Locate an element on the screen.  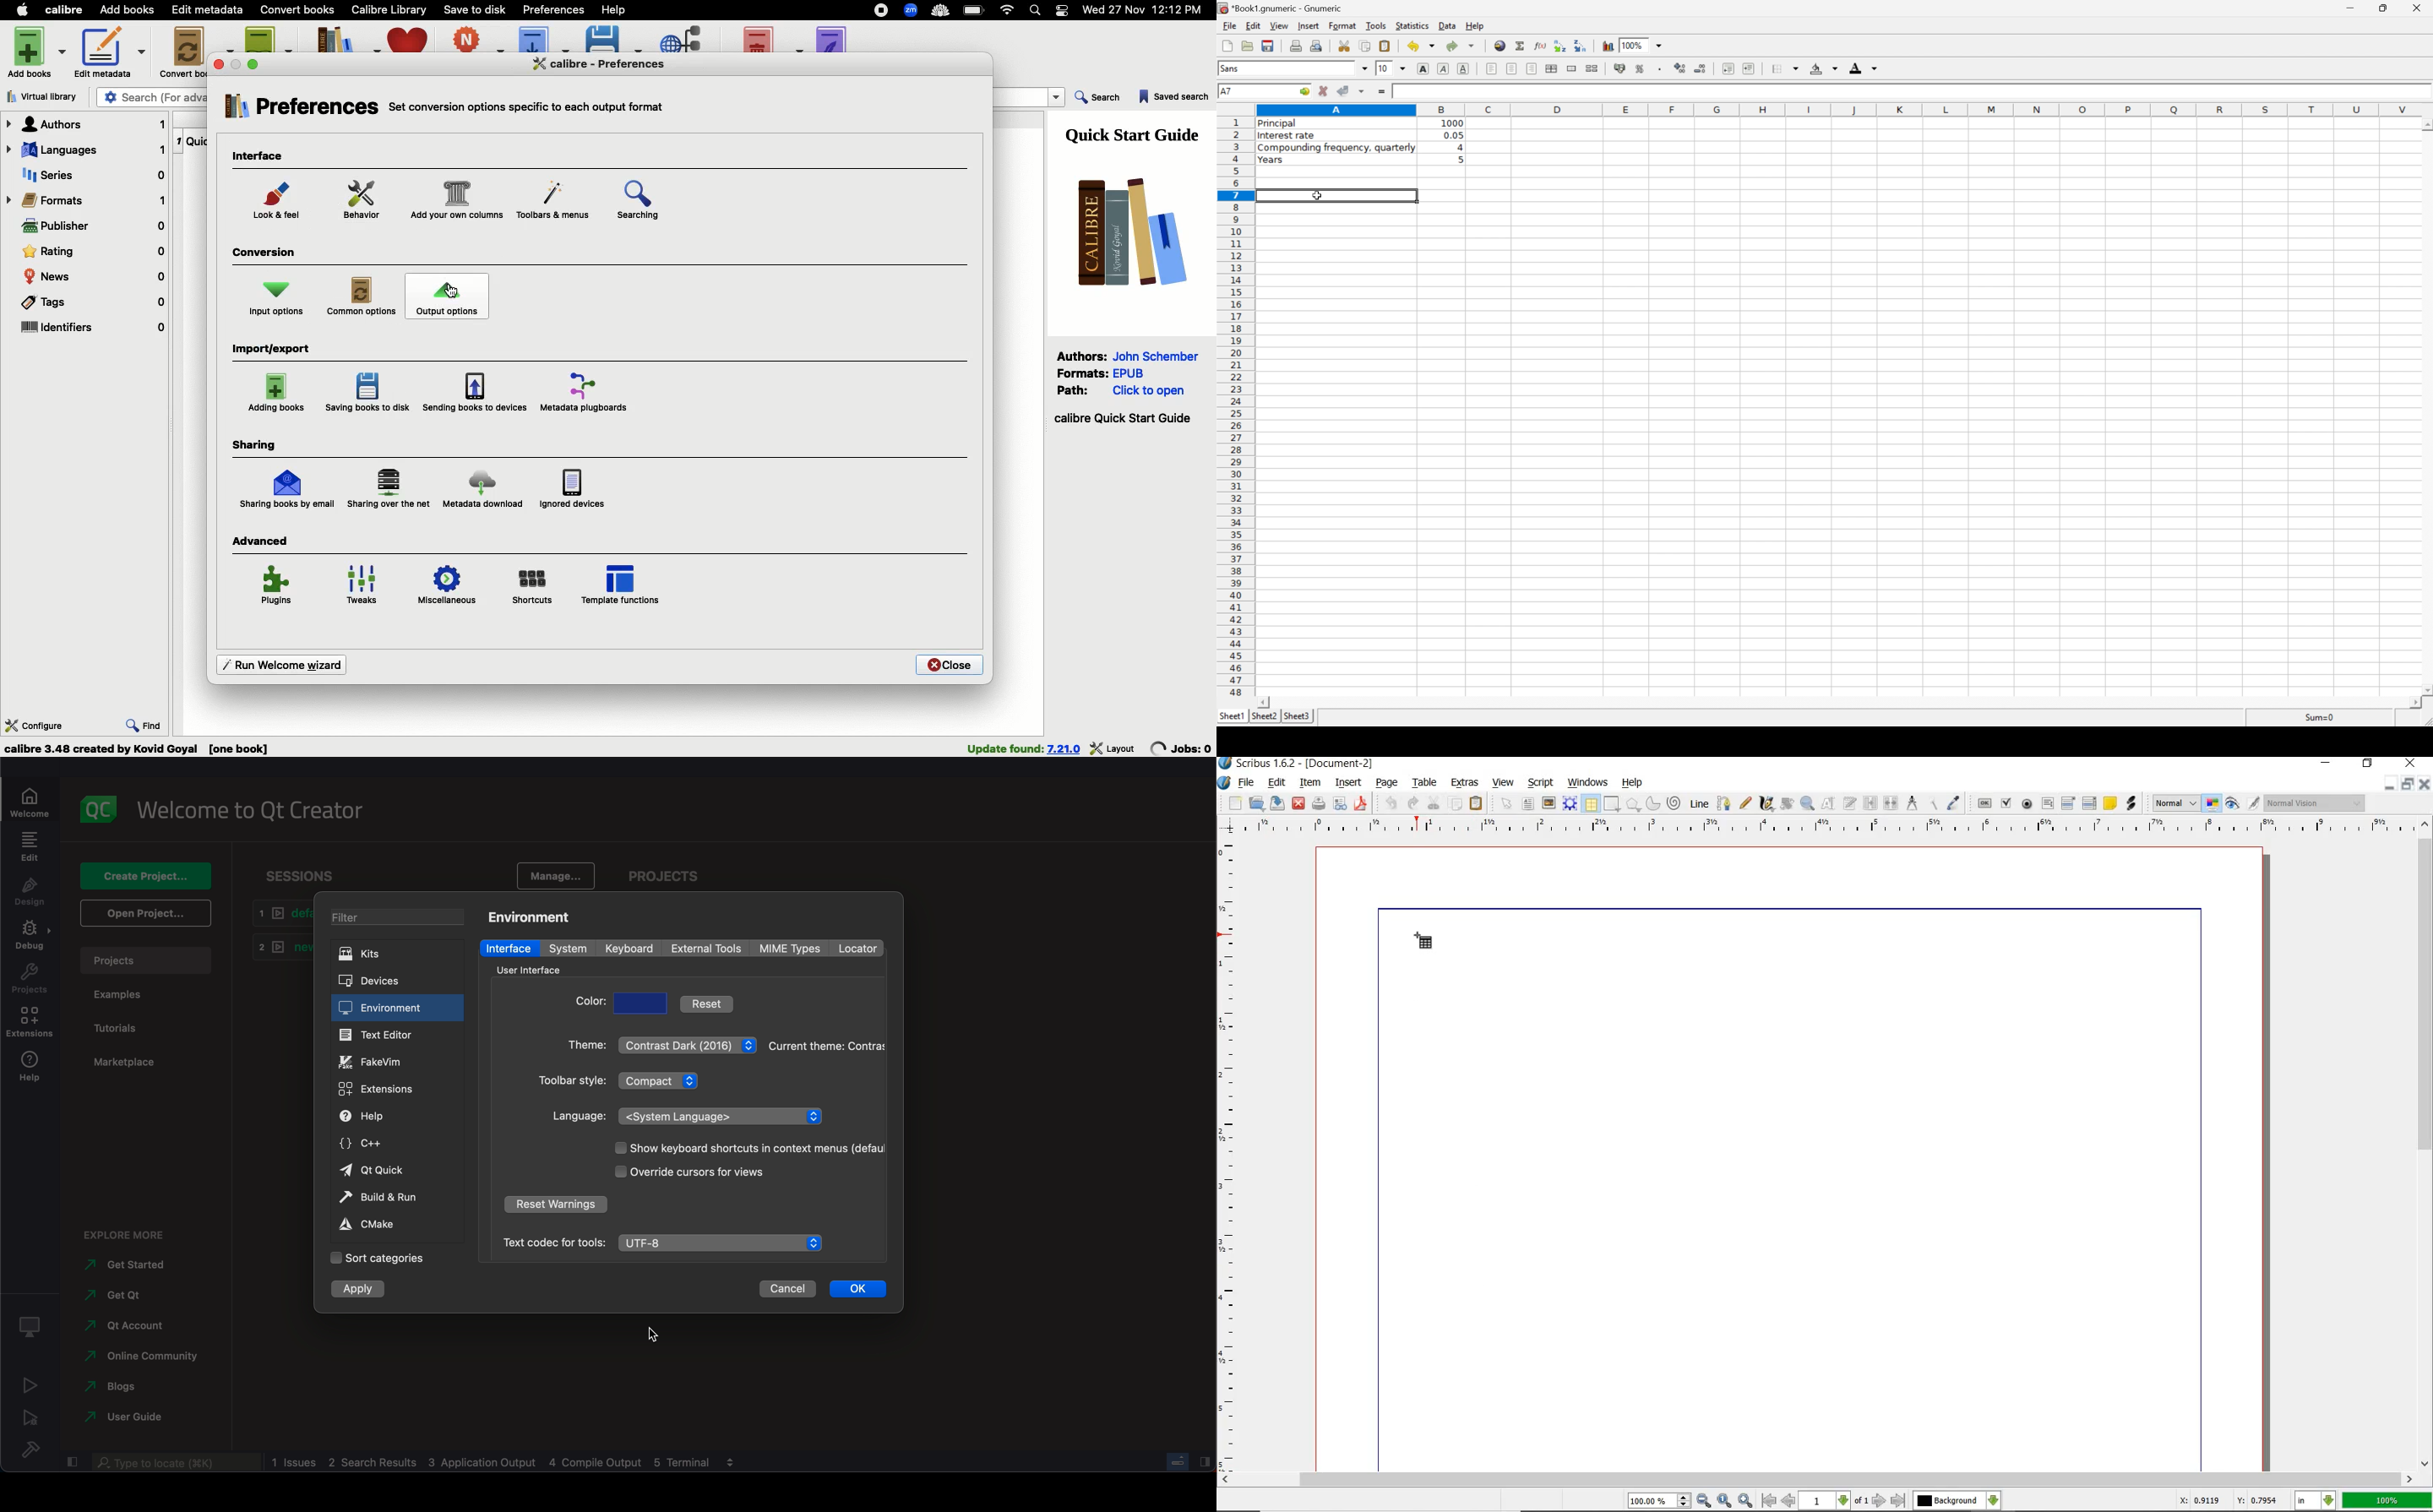
sessions is located at coordinates (300, 871).